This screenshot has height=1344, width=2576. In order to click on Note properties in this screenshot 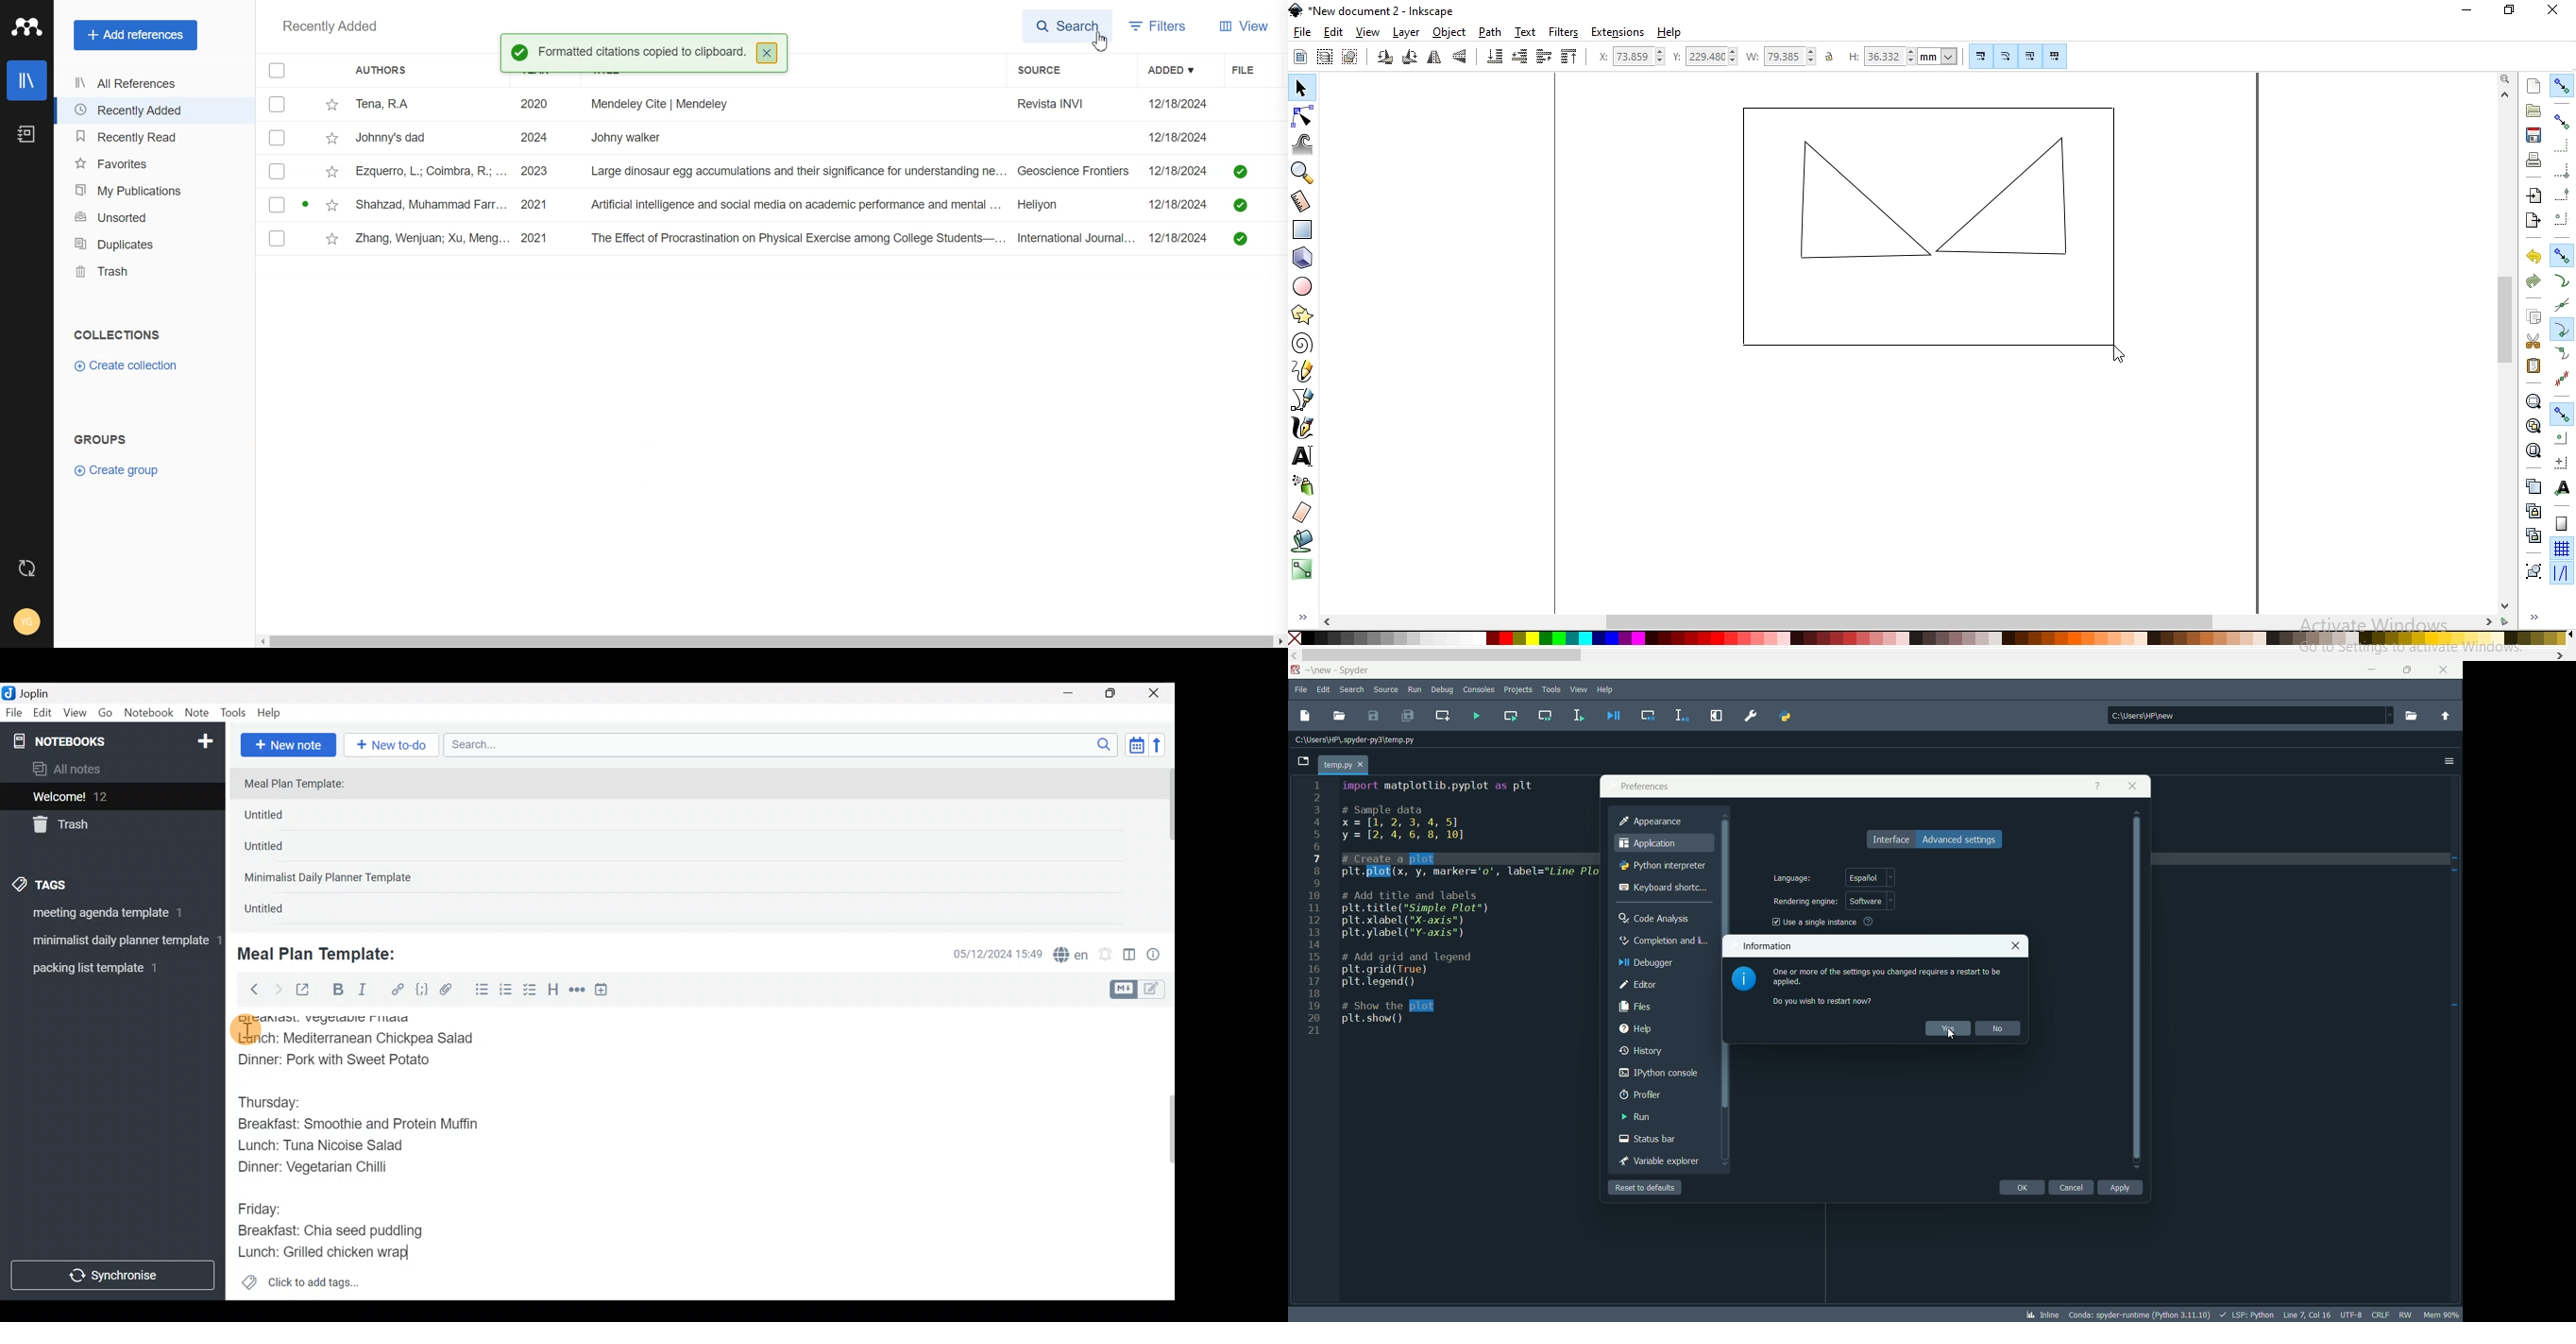, I will do `click(1159, 955)`.